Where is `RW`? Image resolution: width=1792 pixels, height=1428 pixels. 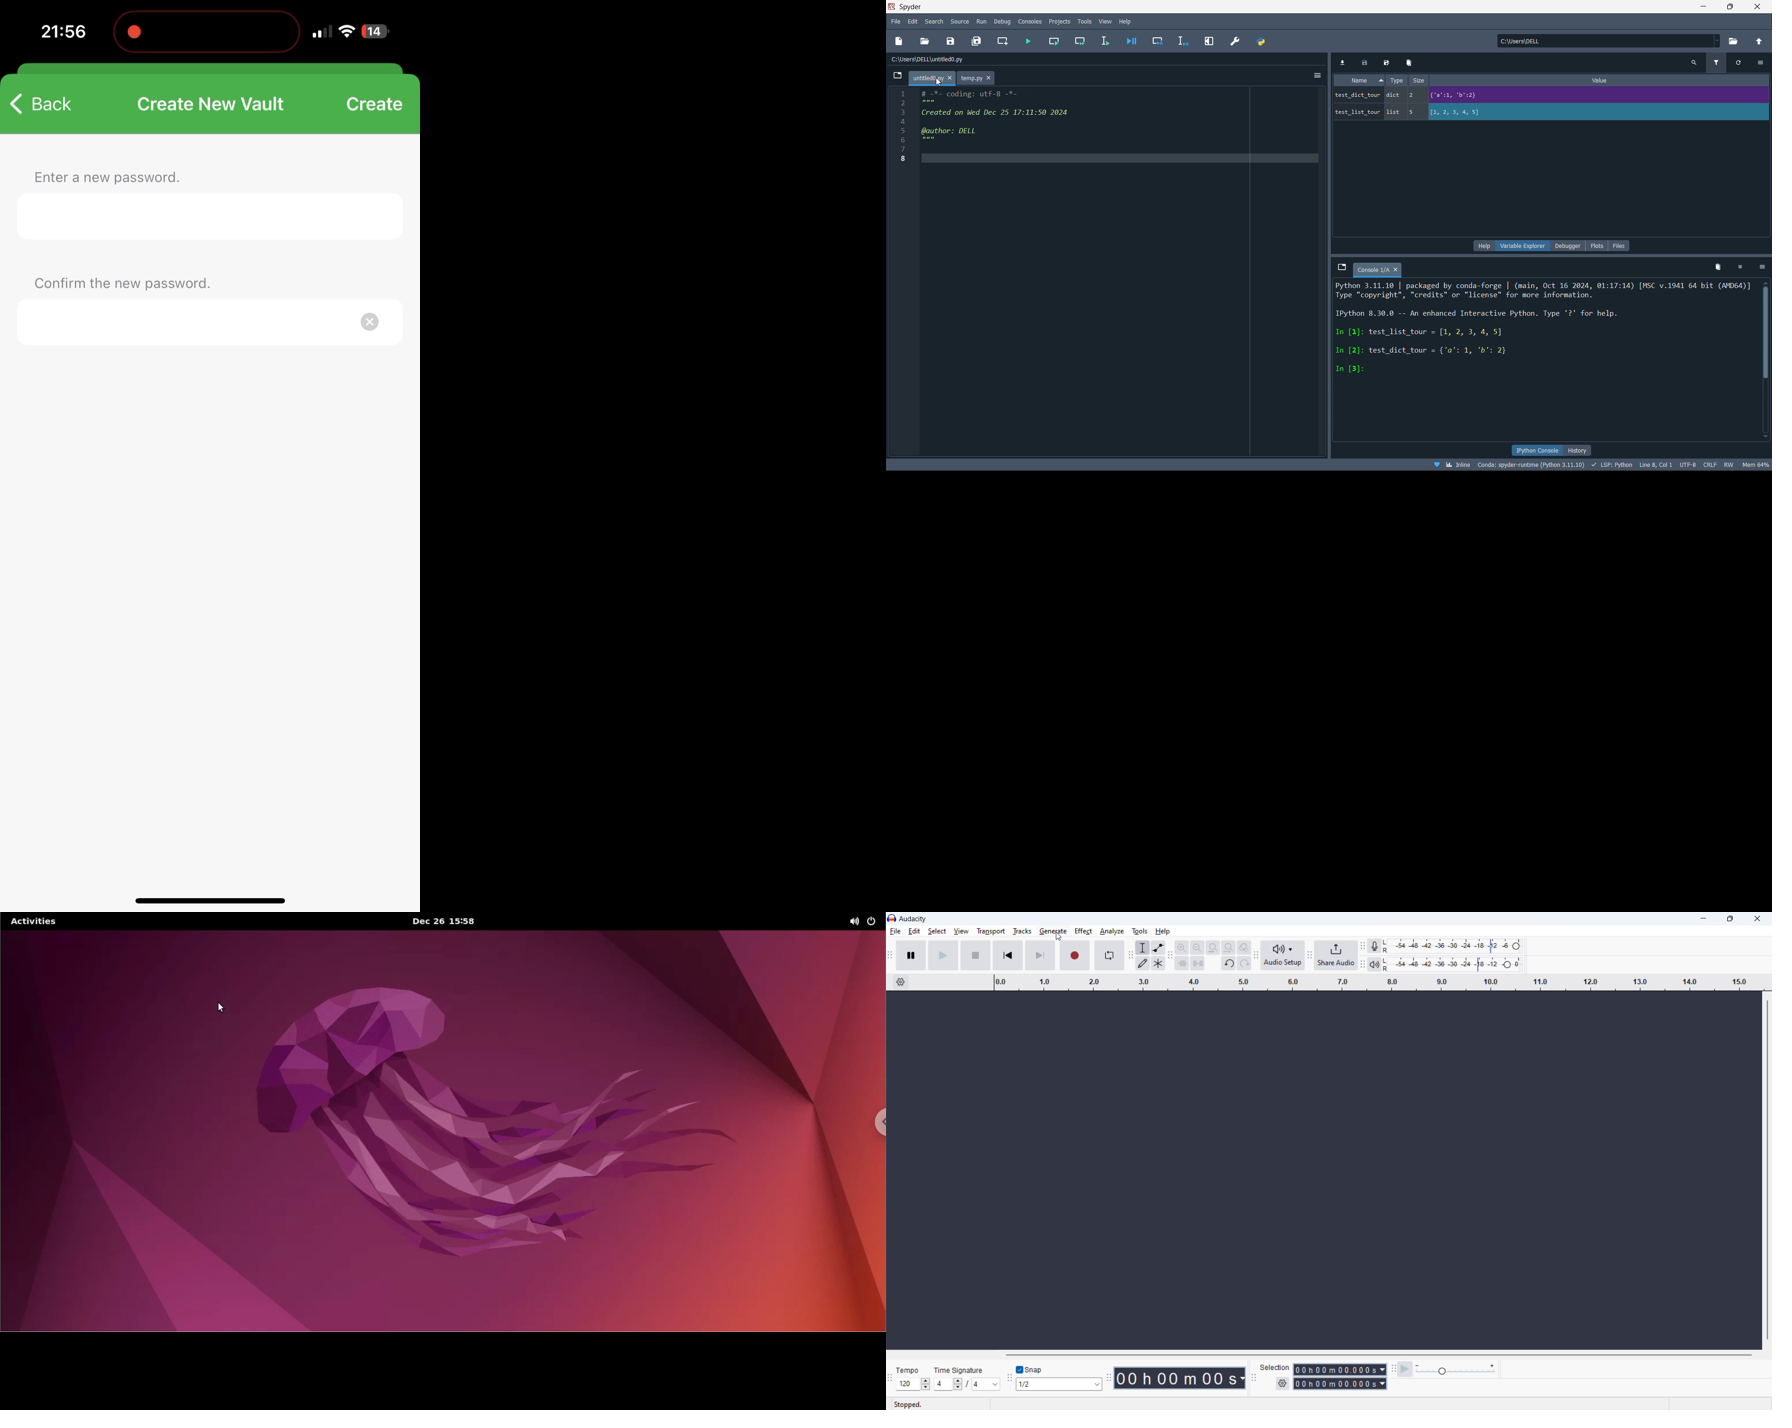
RW is located at coordinates (1730, 466).